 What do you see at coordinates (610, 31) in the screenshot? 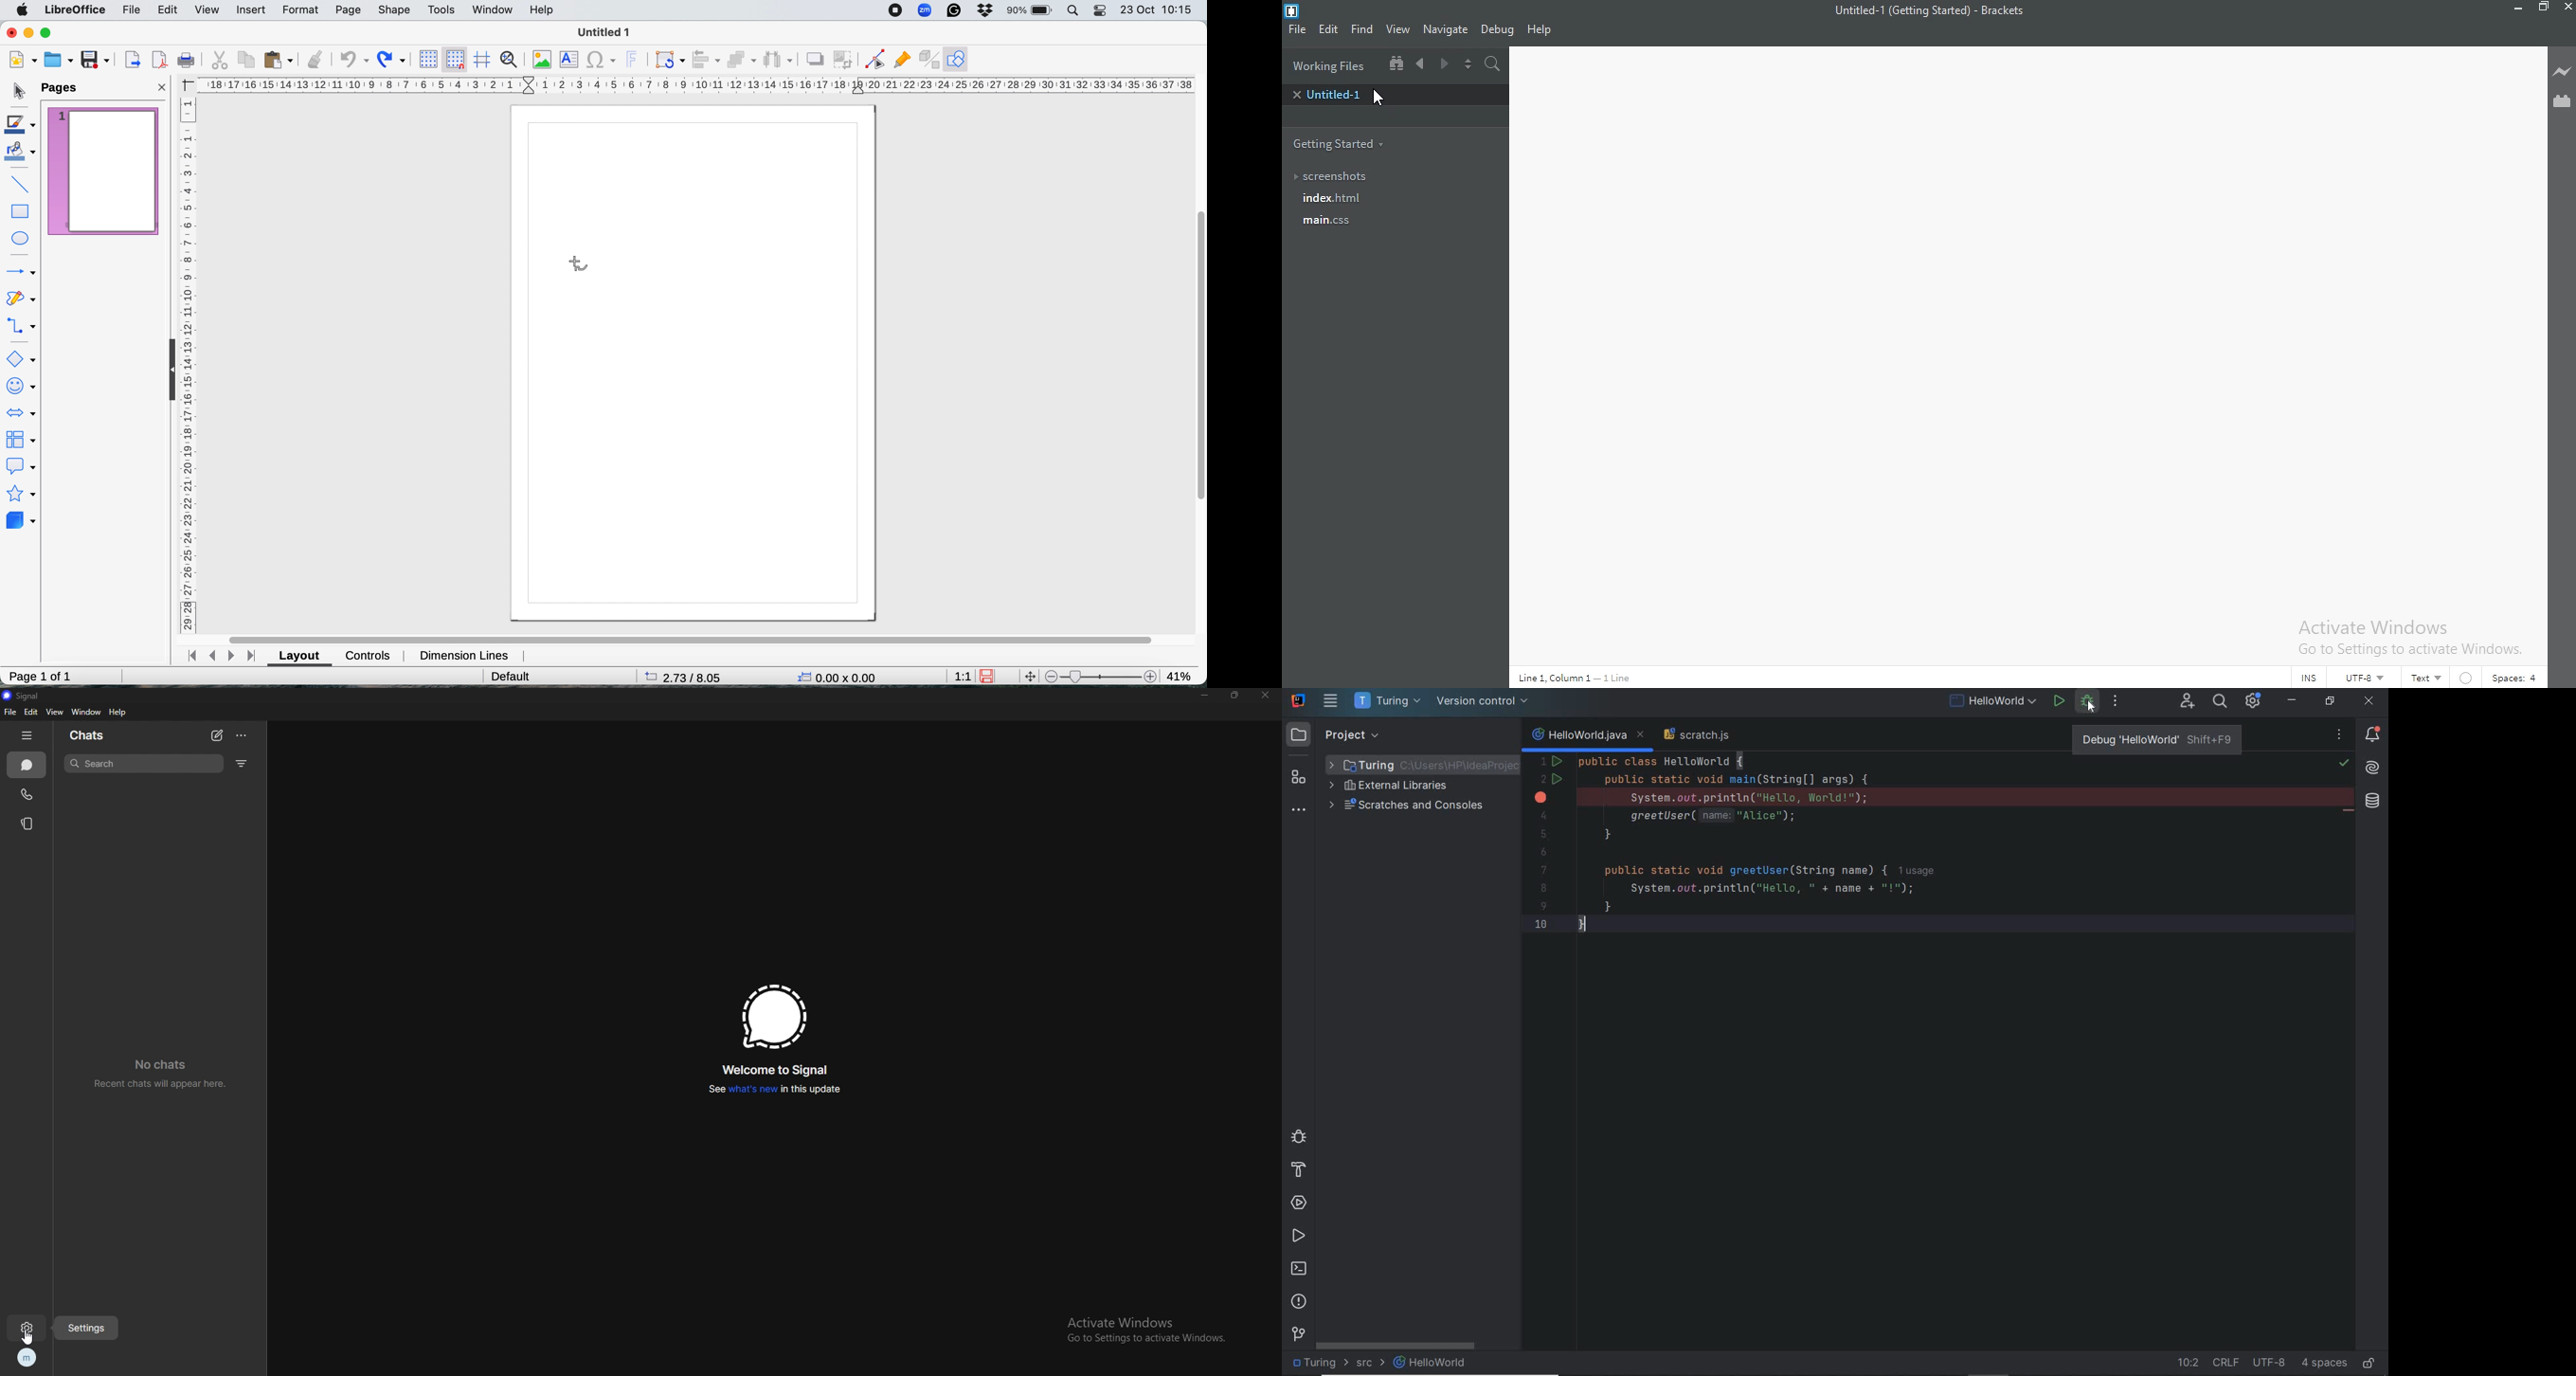
I see `file name` at bounding box center [610, 31].